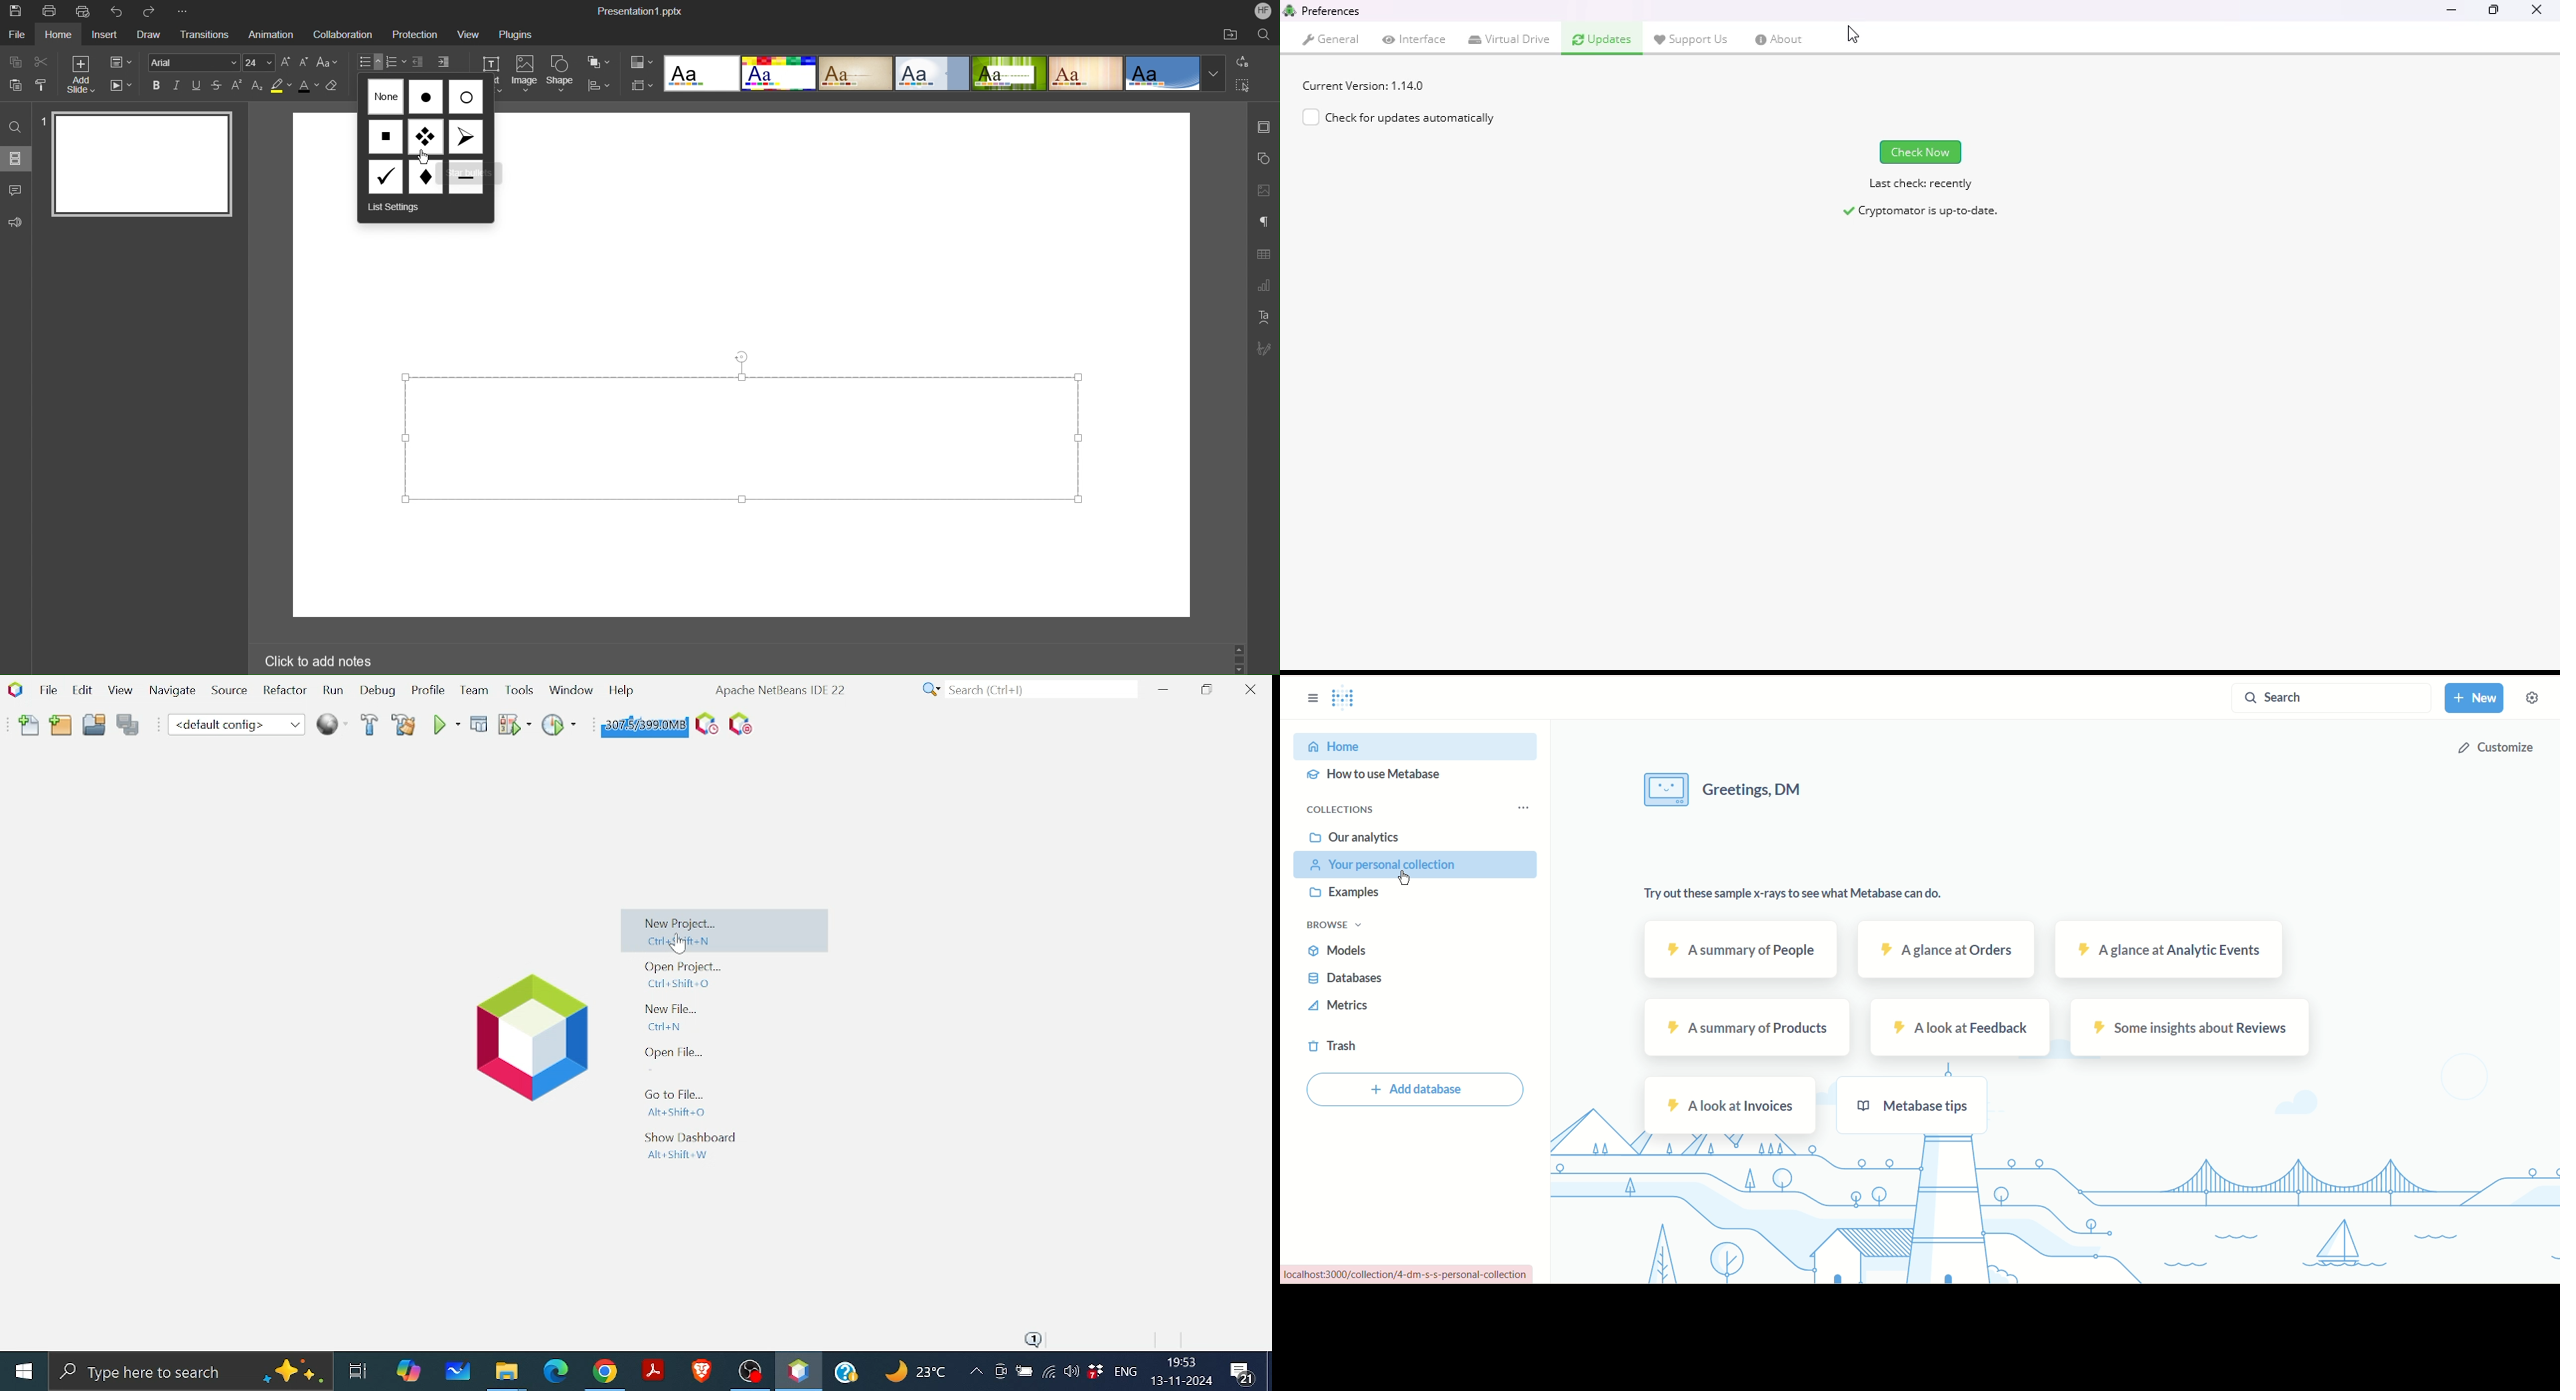 The image size is (2576, 1400). What do you see at coordinates (236, 85) in the screenshot?
I see `Superscript` at bounding box center [236, 85].